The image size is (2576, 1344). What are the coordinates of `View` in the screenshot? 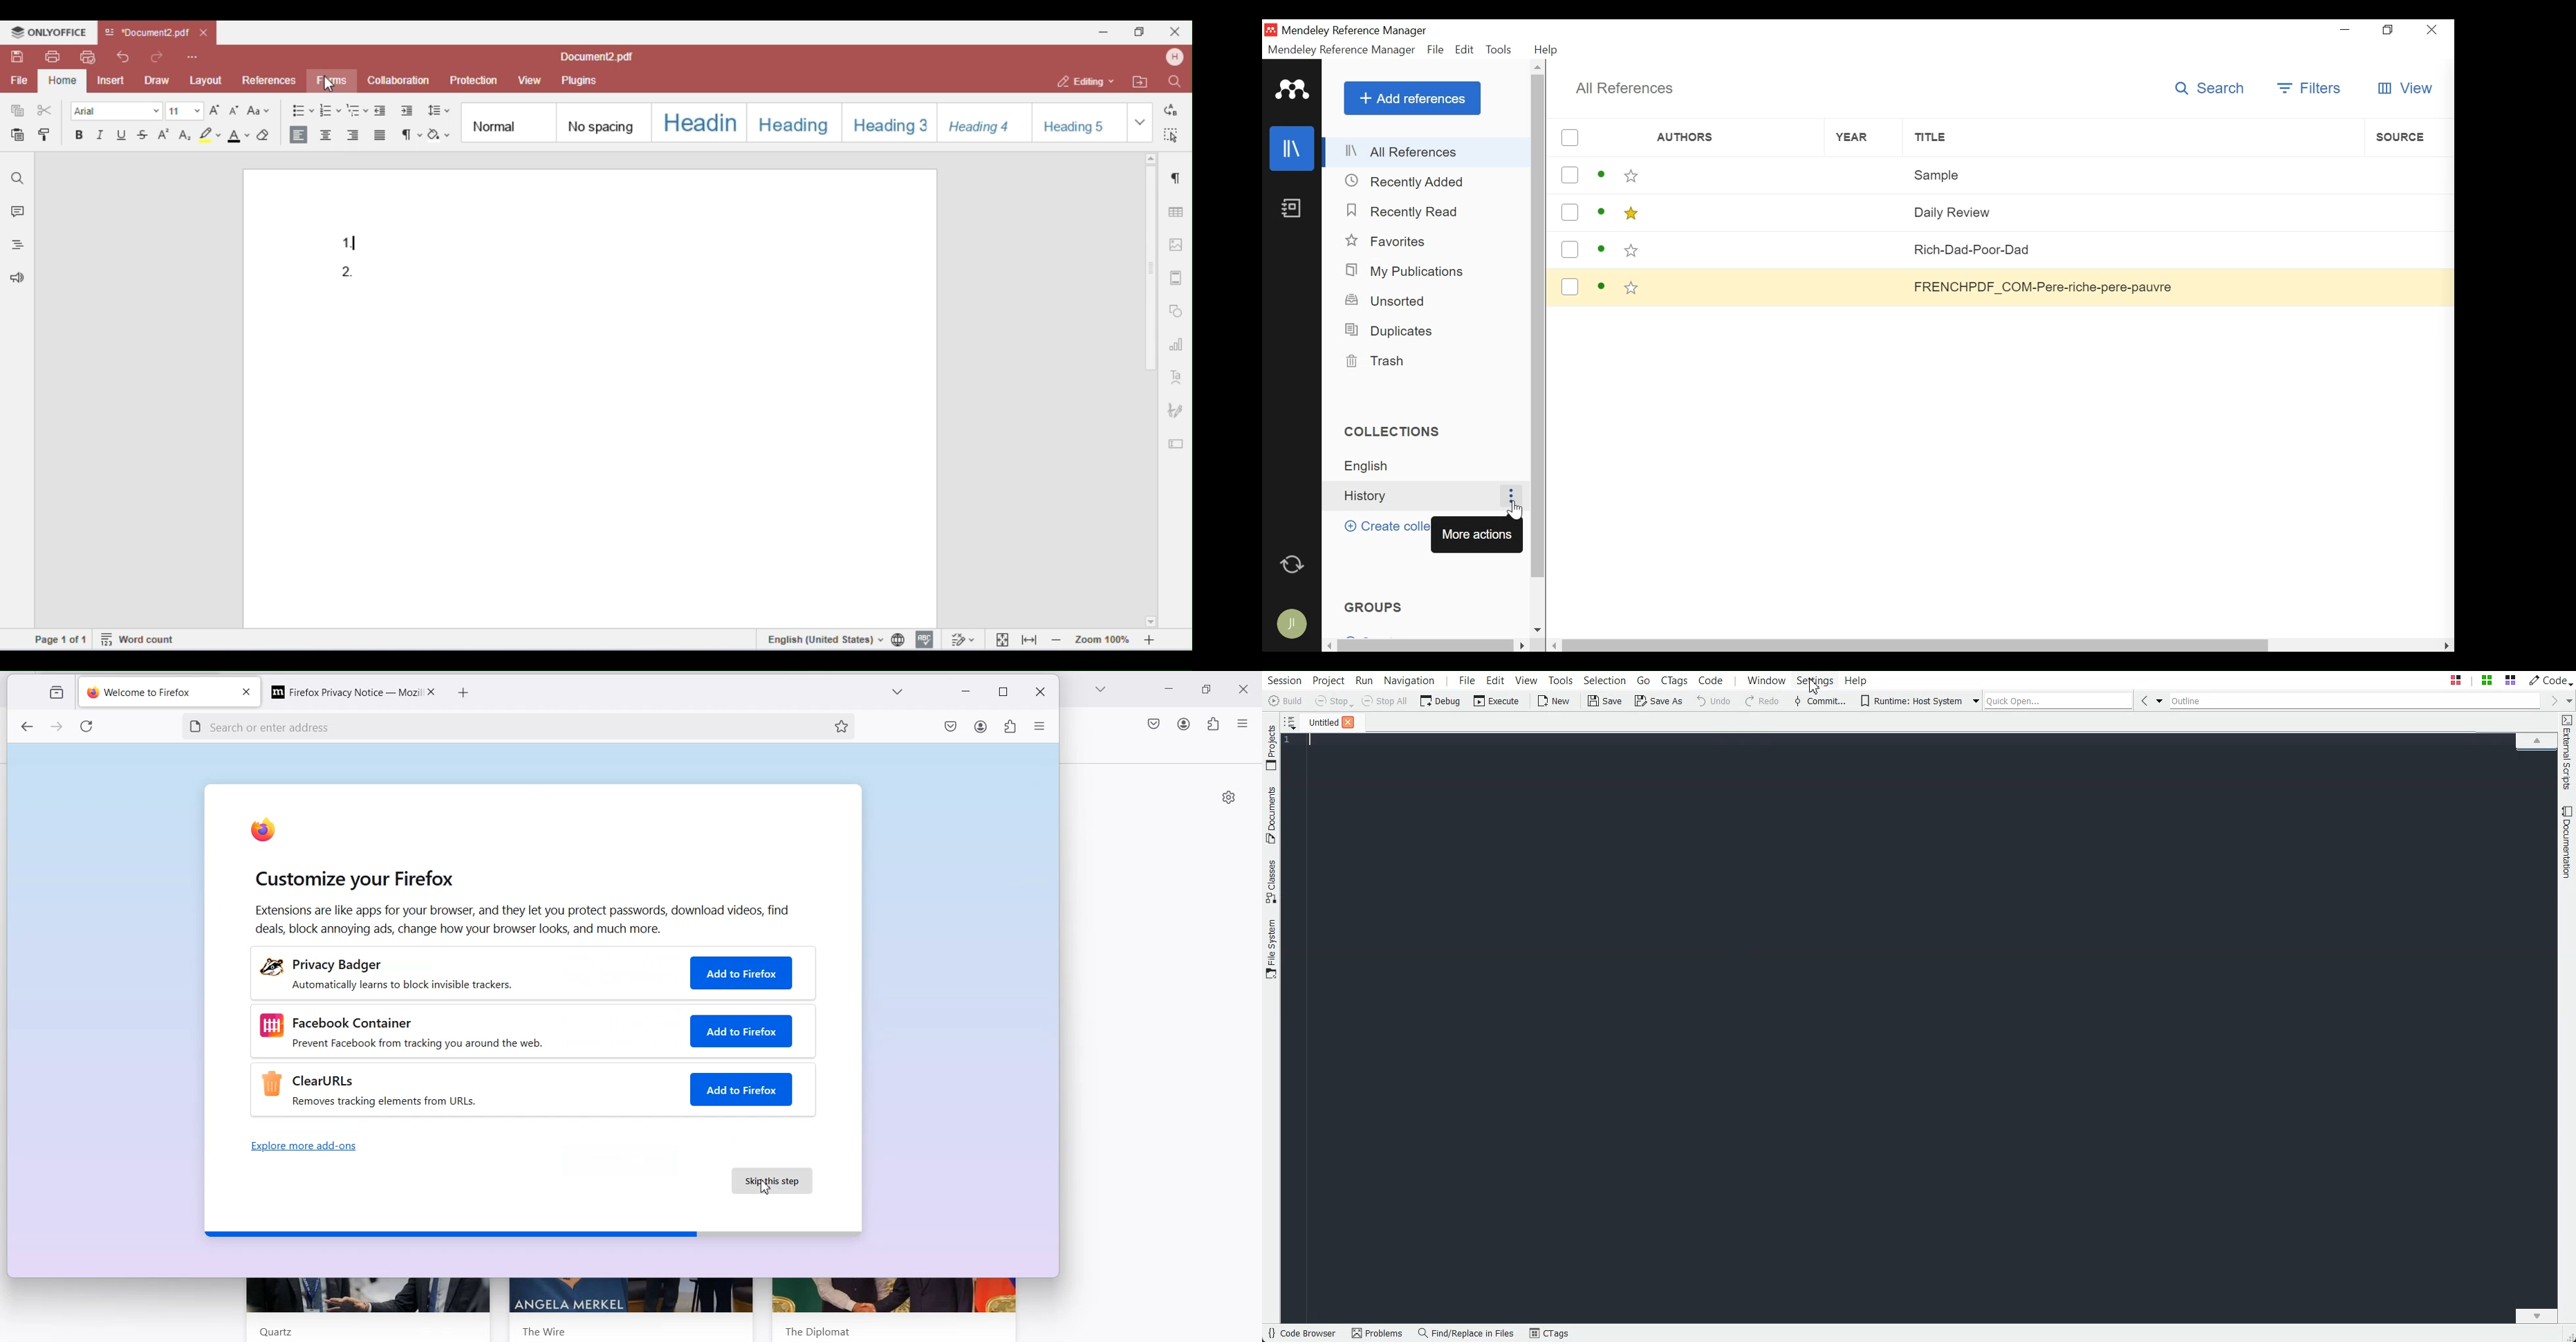 It's located at (2405, 89).